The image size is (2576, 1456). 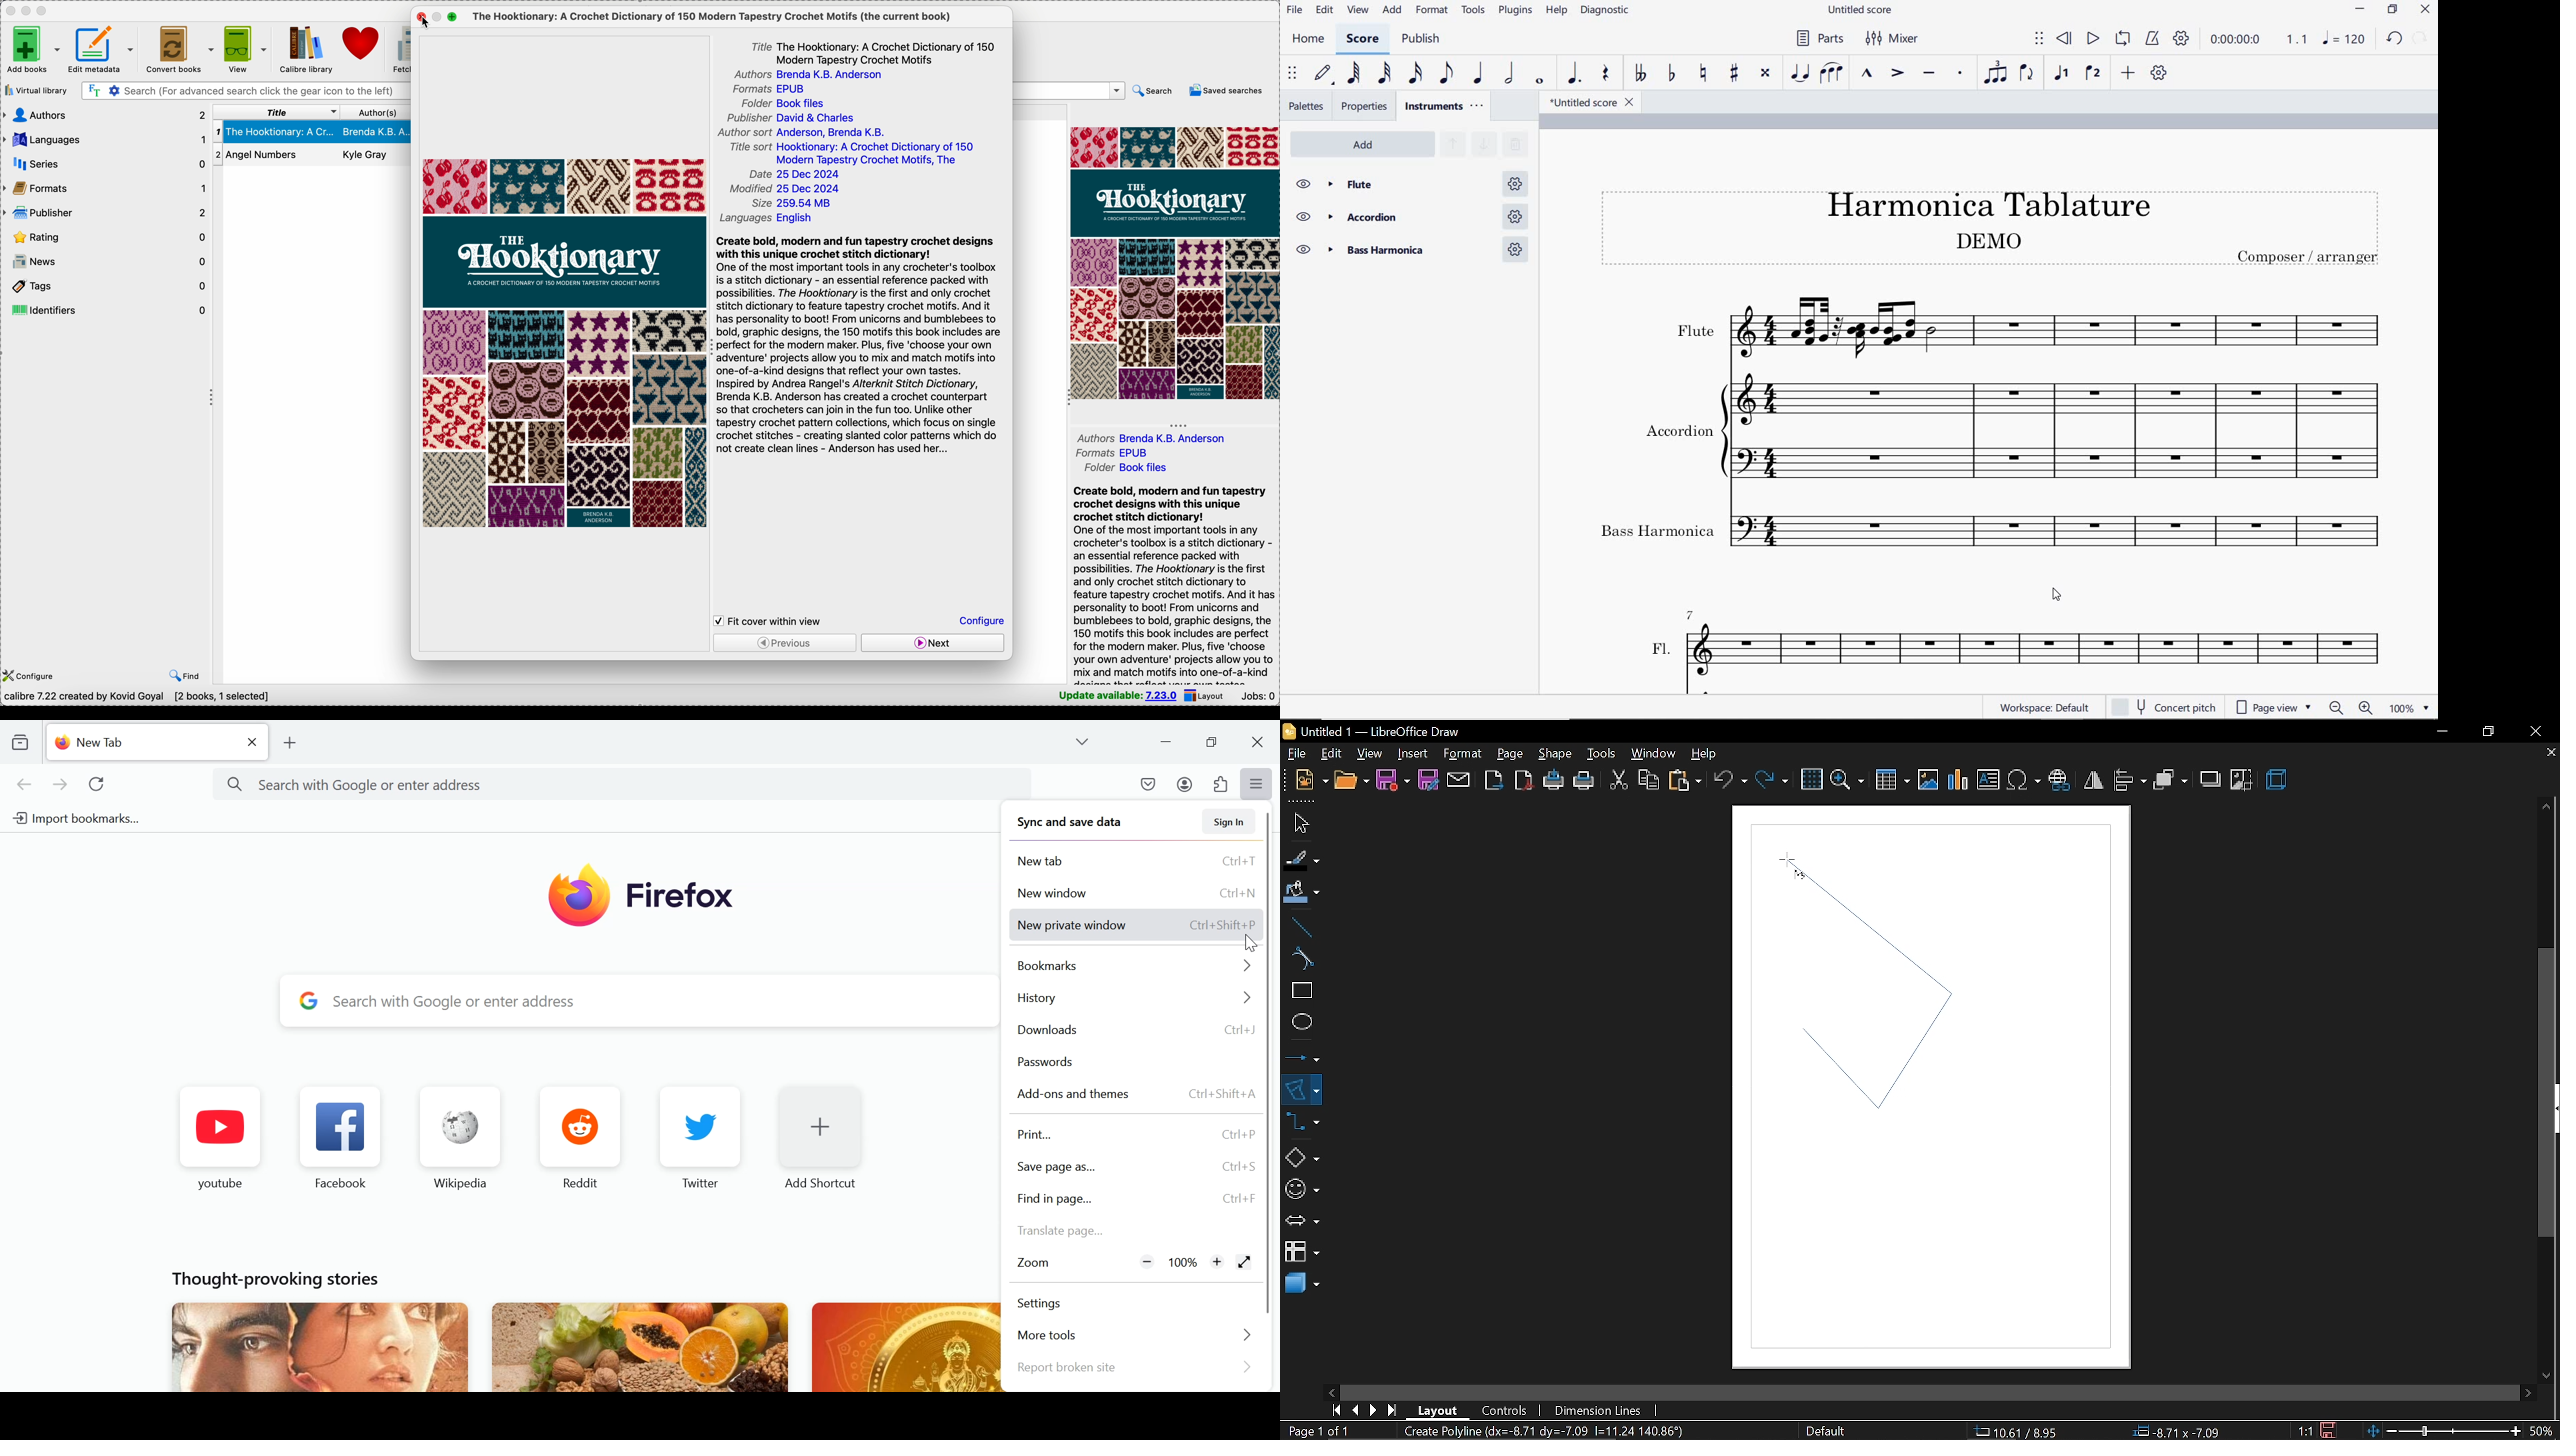 What do you see at coordinates (184, 677) in the screenshot?
I see `find` at bounding box center [184, 677].